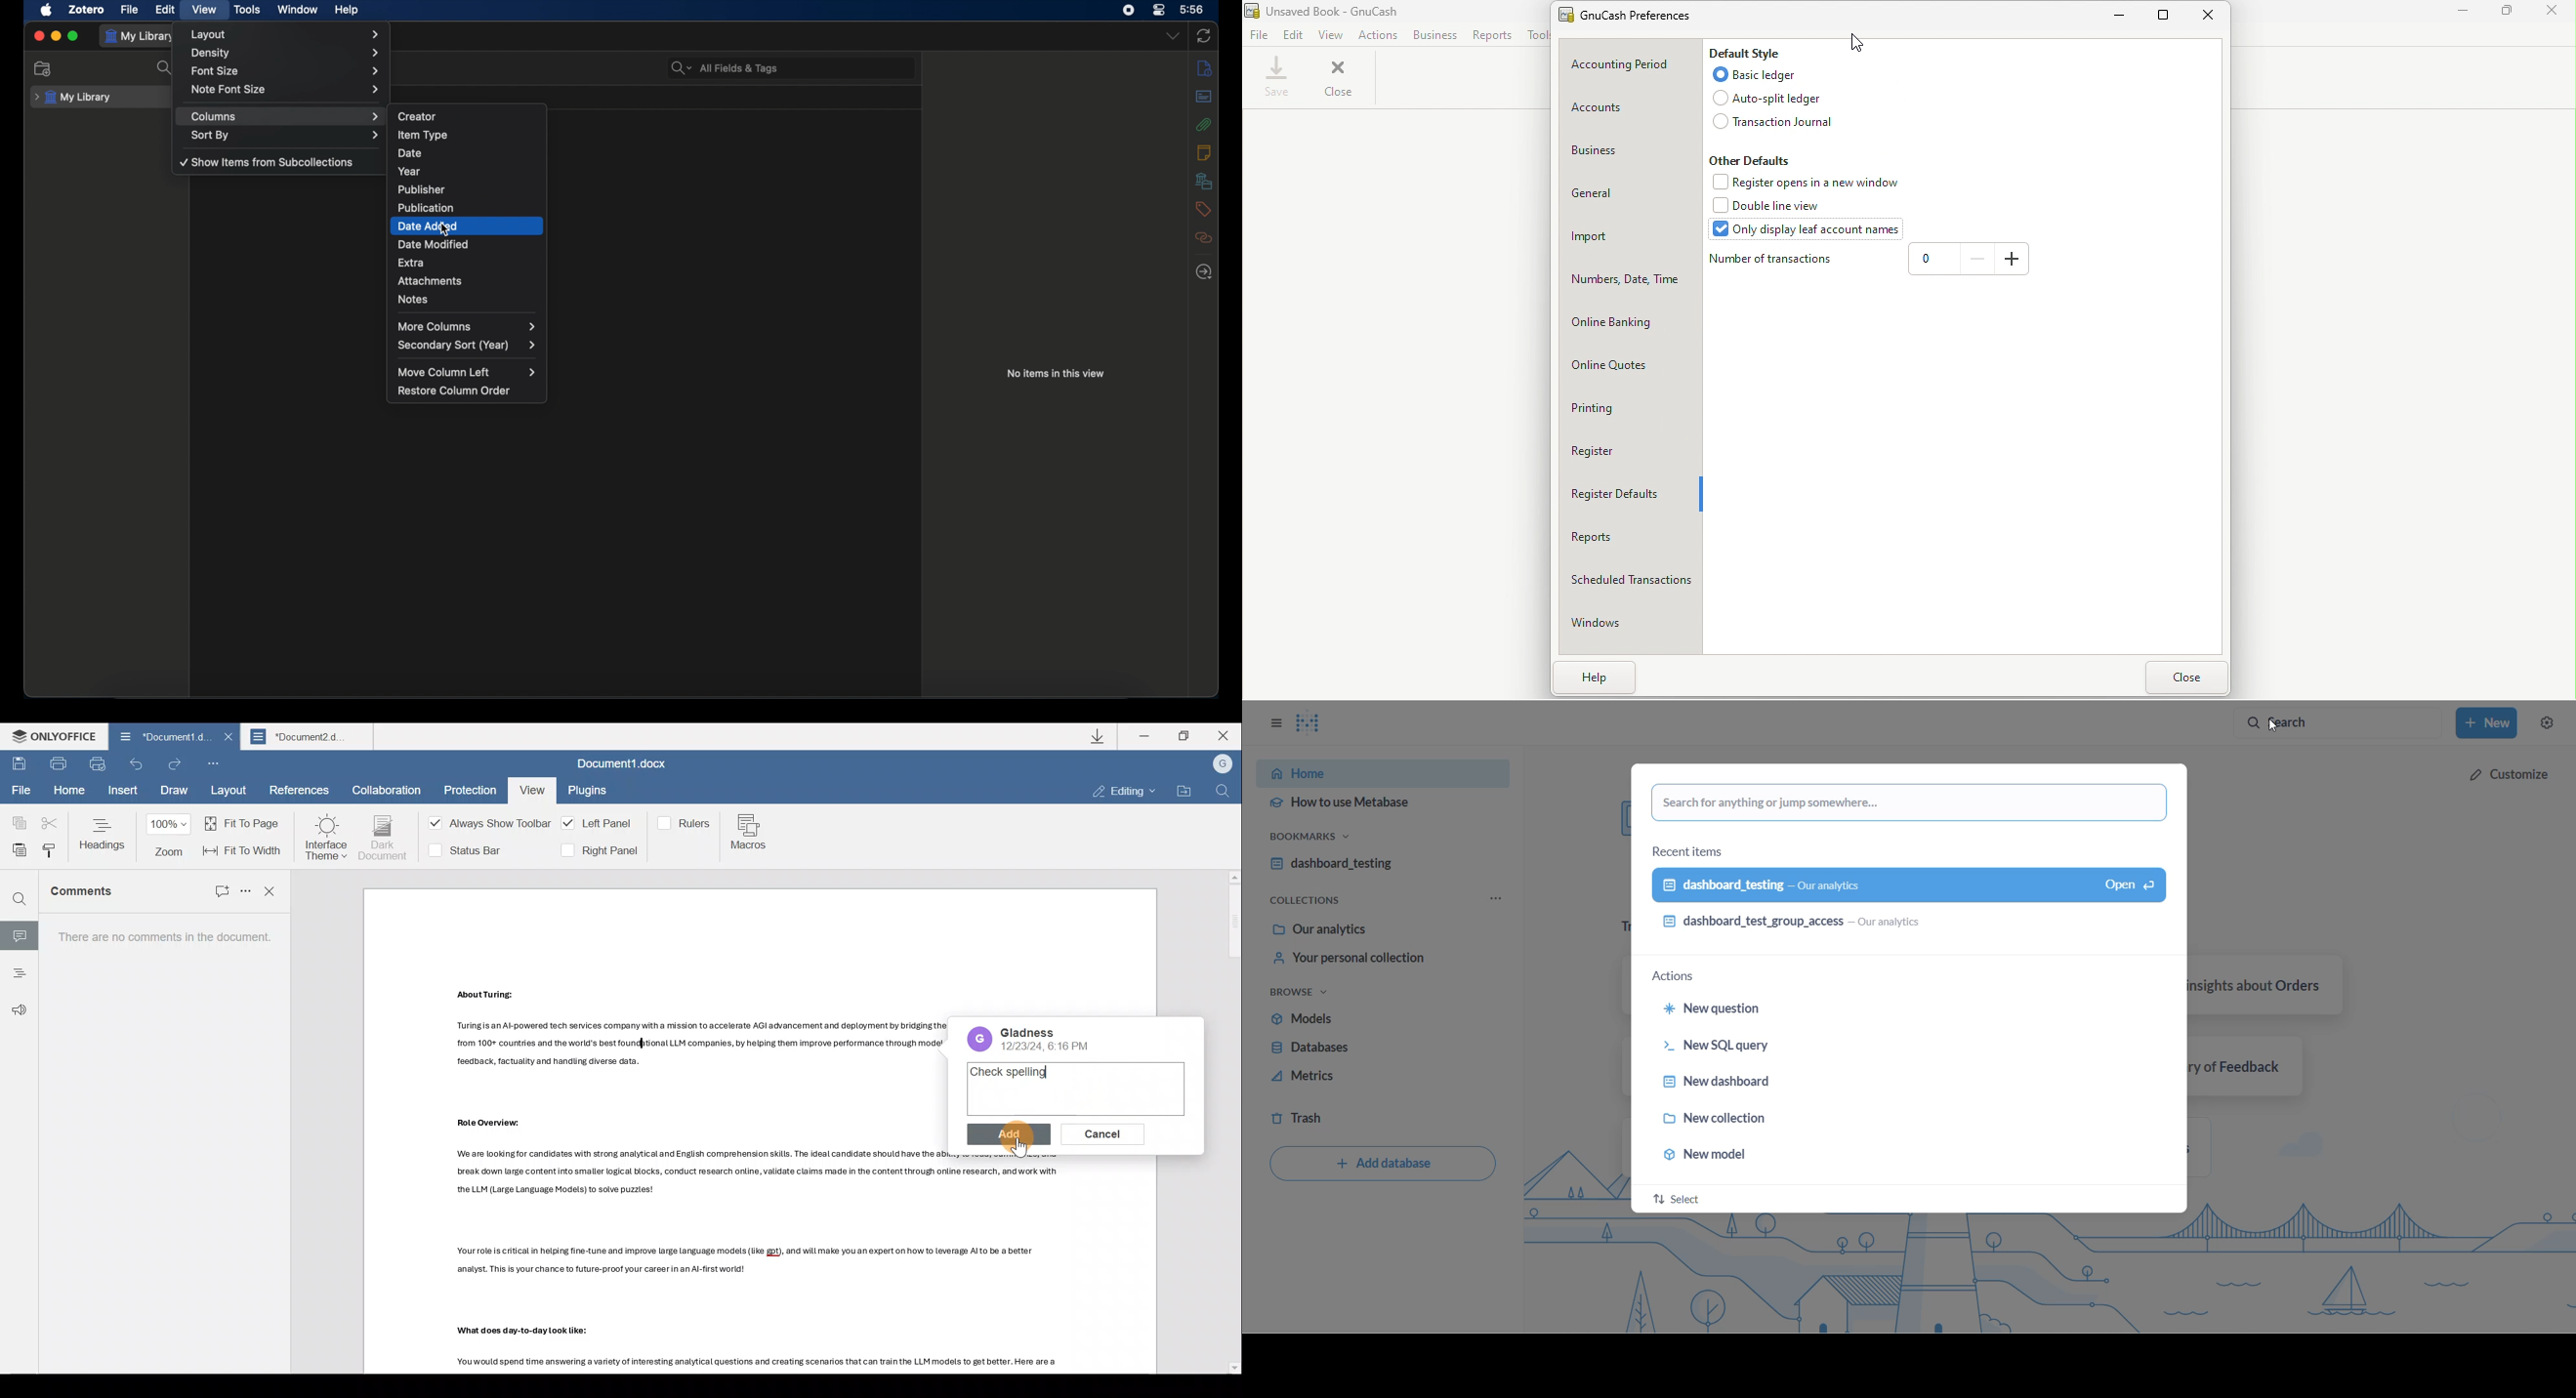 The image size is (2576, 1400). What do you see at coordinates (311, 738) in the screenshot?
I see `Document2.d..` at bounding box center [311, 738].